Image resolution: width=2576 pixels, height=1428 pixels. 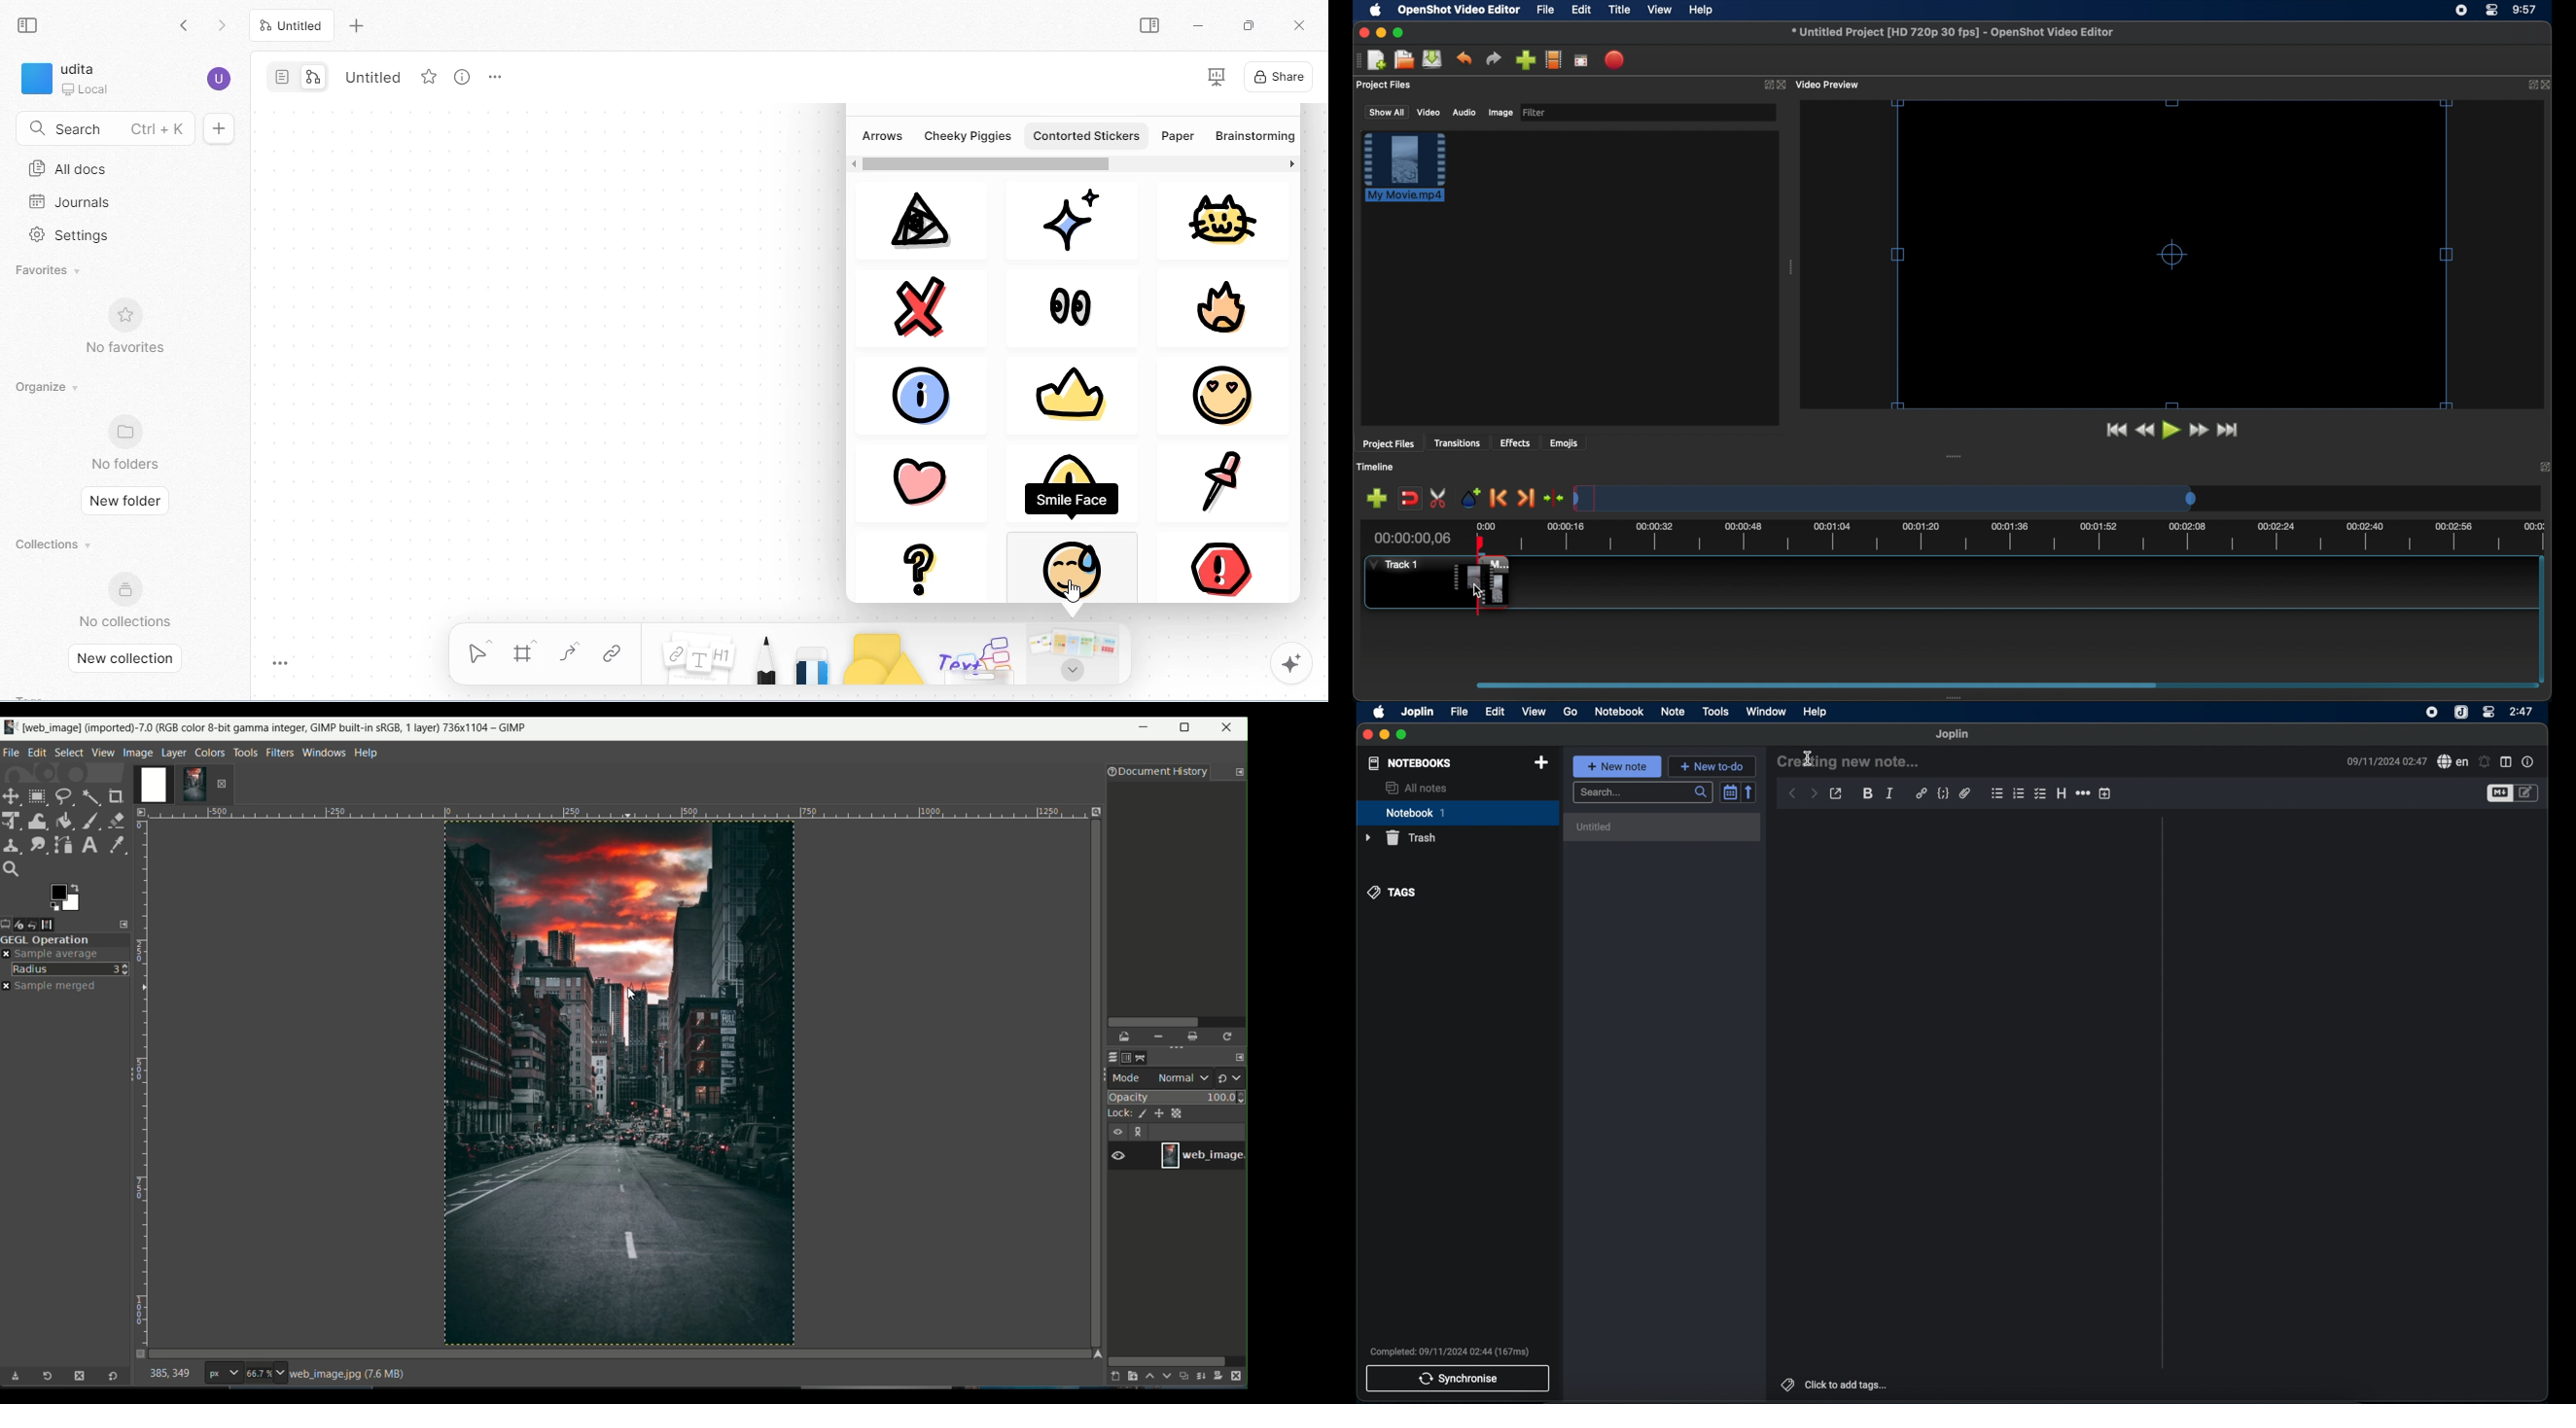 I want to click on zoom tool, so click(x=14, y=870).